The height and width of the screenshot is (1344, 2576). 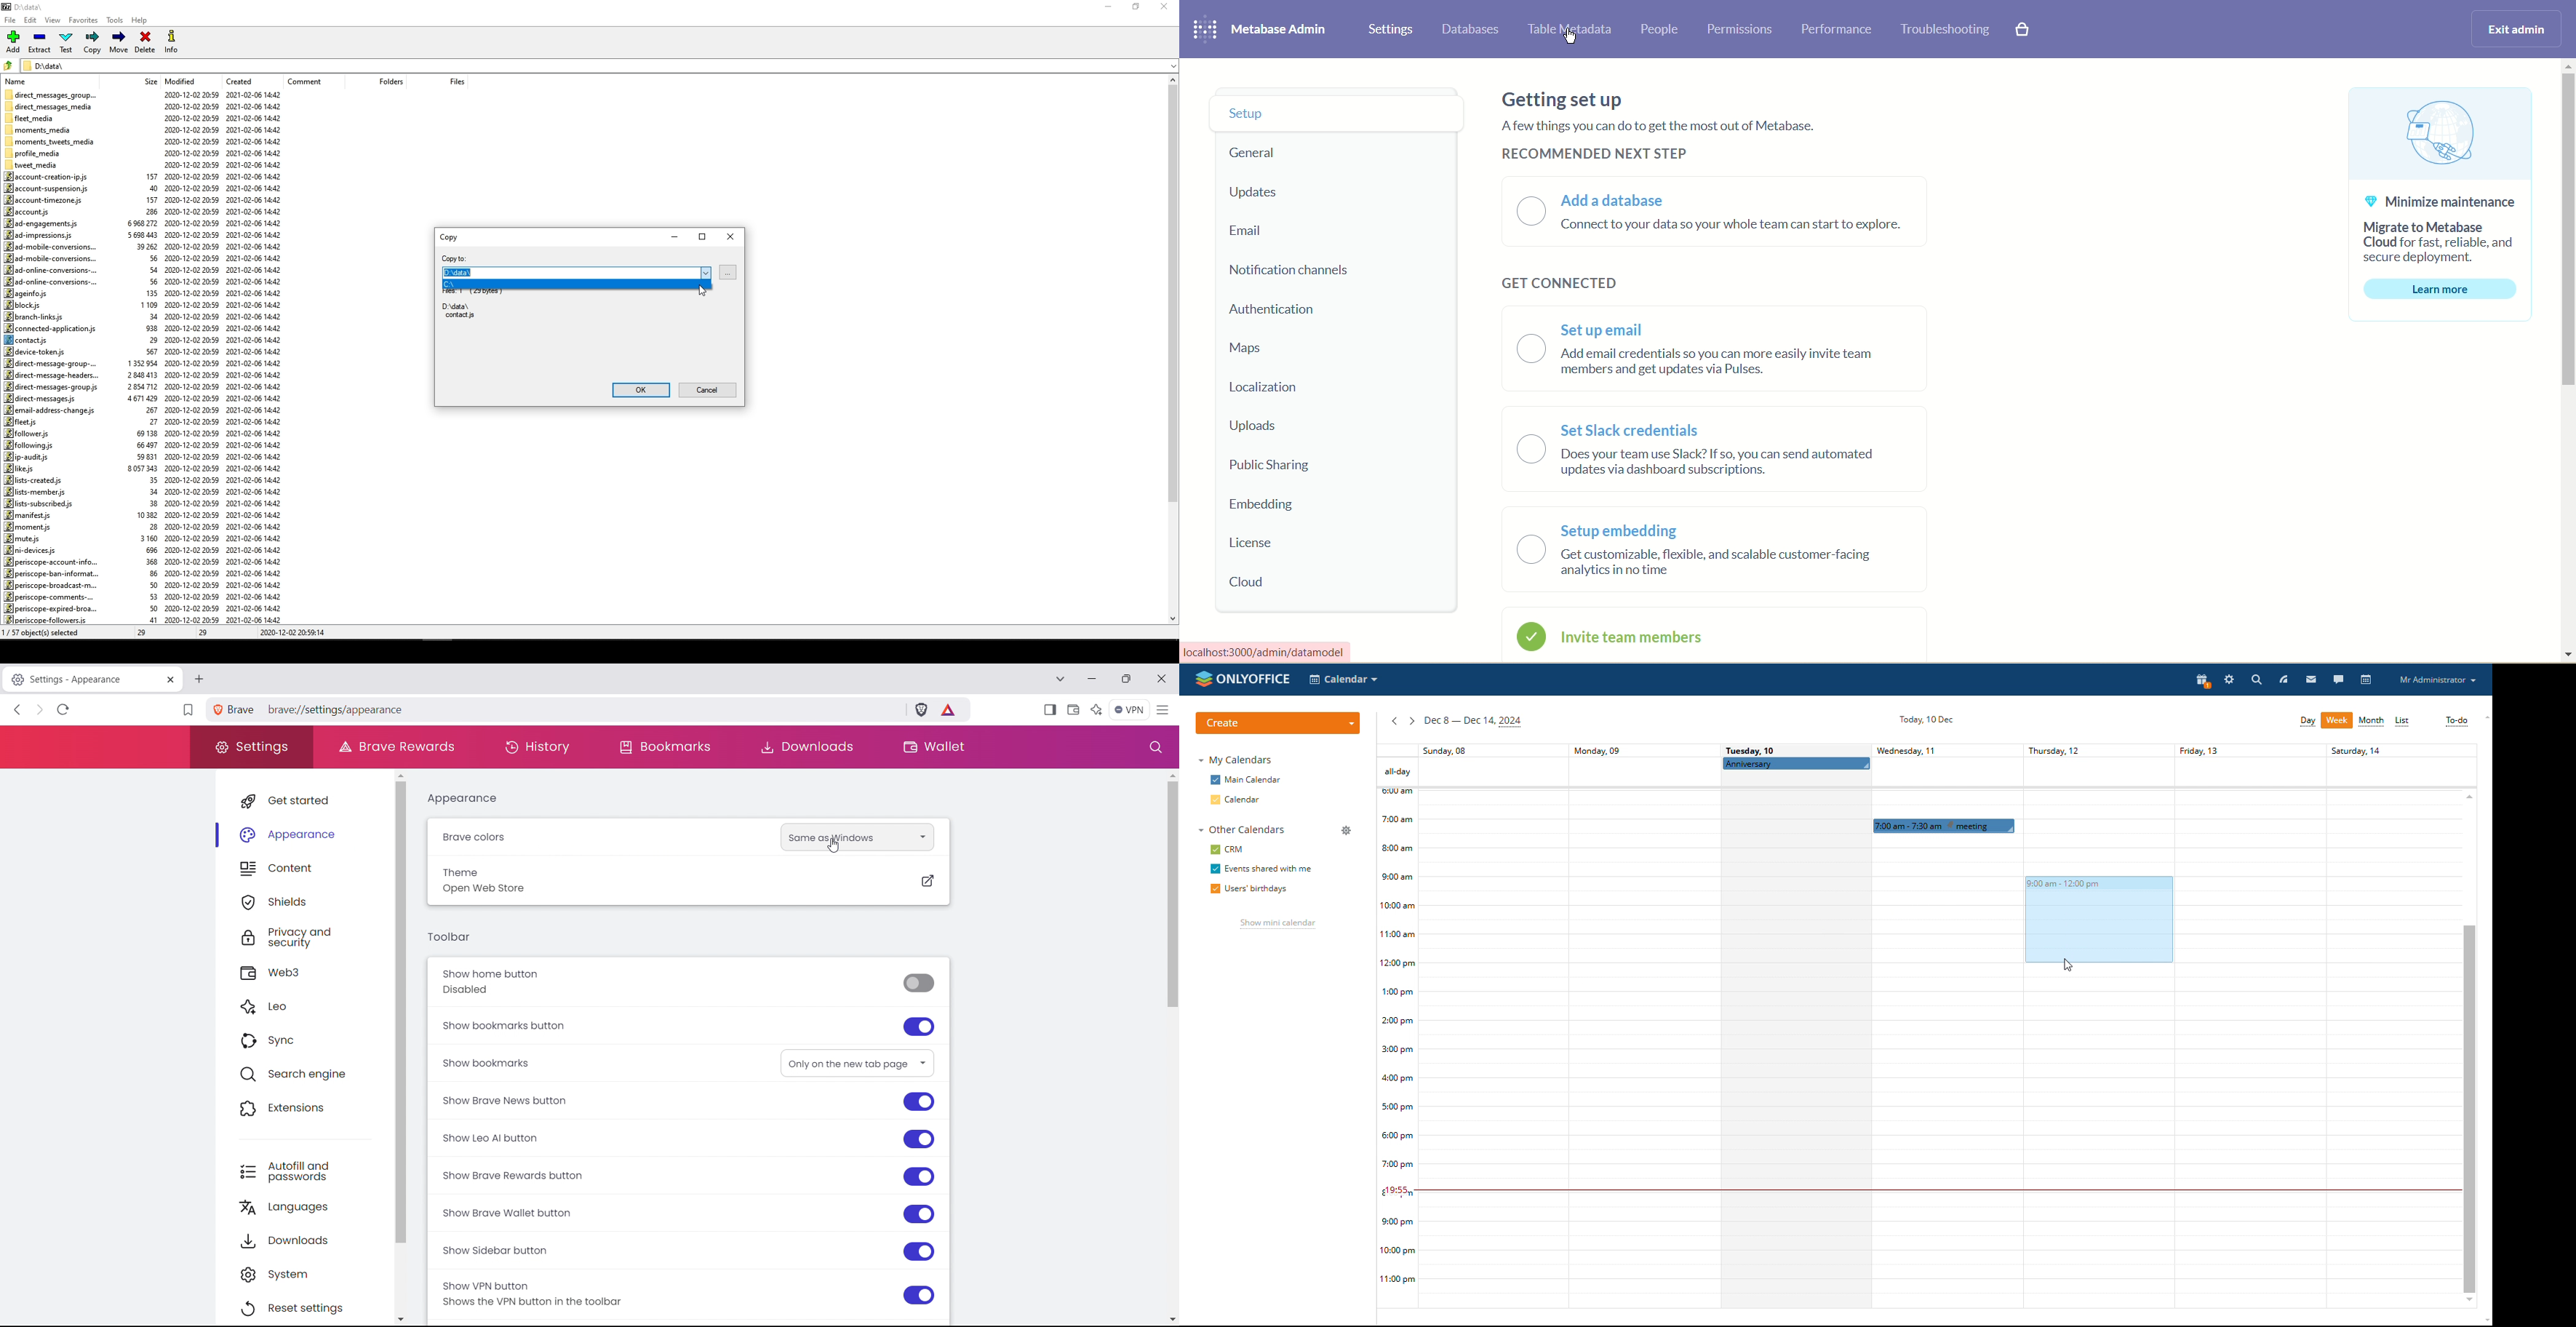 I want to click on Copy, so click(x=448, y=237).